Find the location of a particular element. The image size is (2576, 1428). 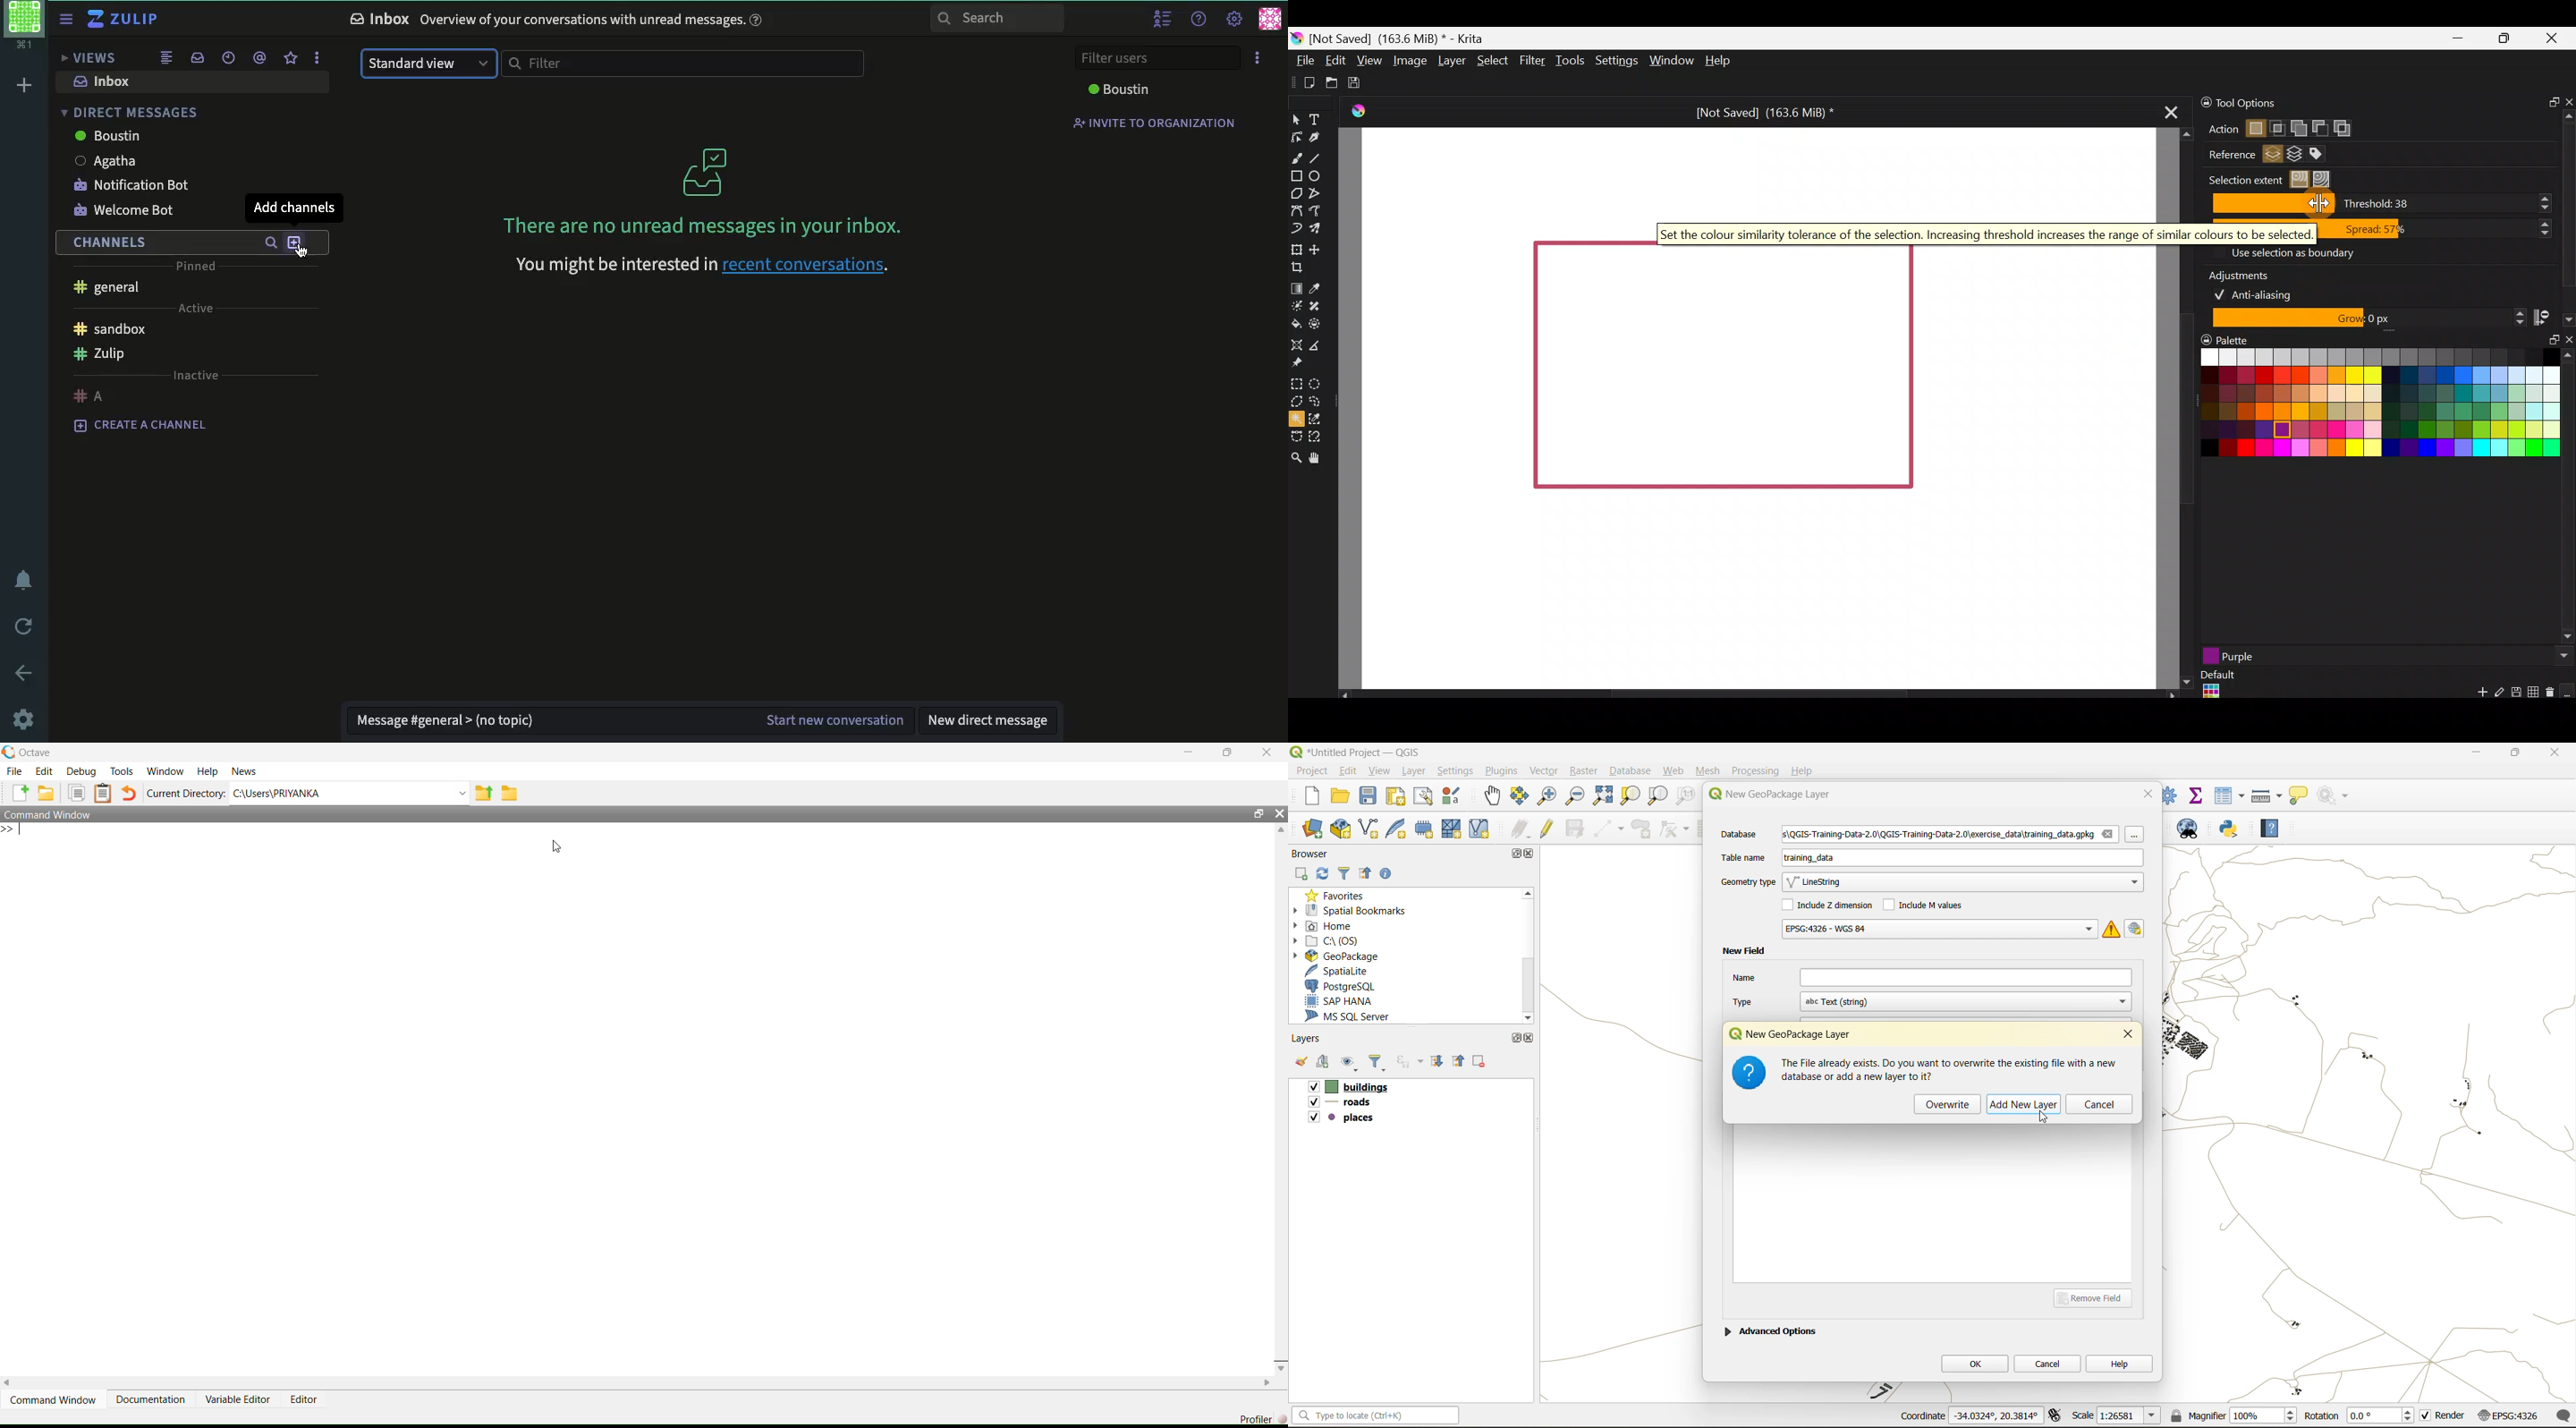

zoom selection is located at coordinates (1632, 796).